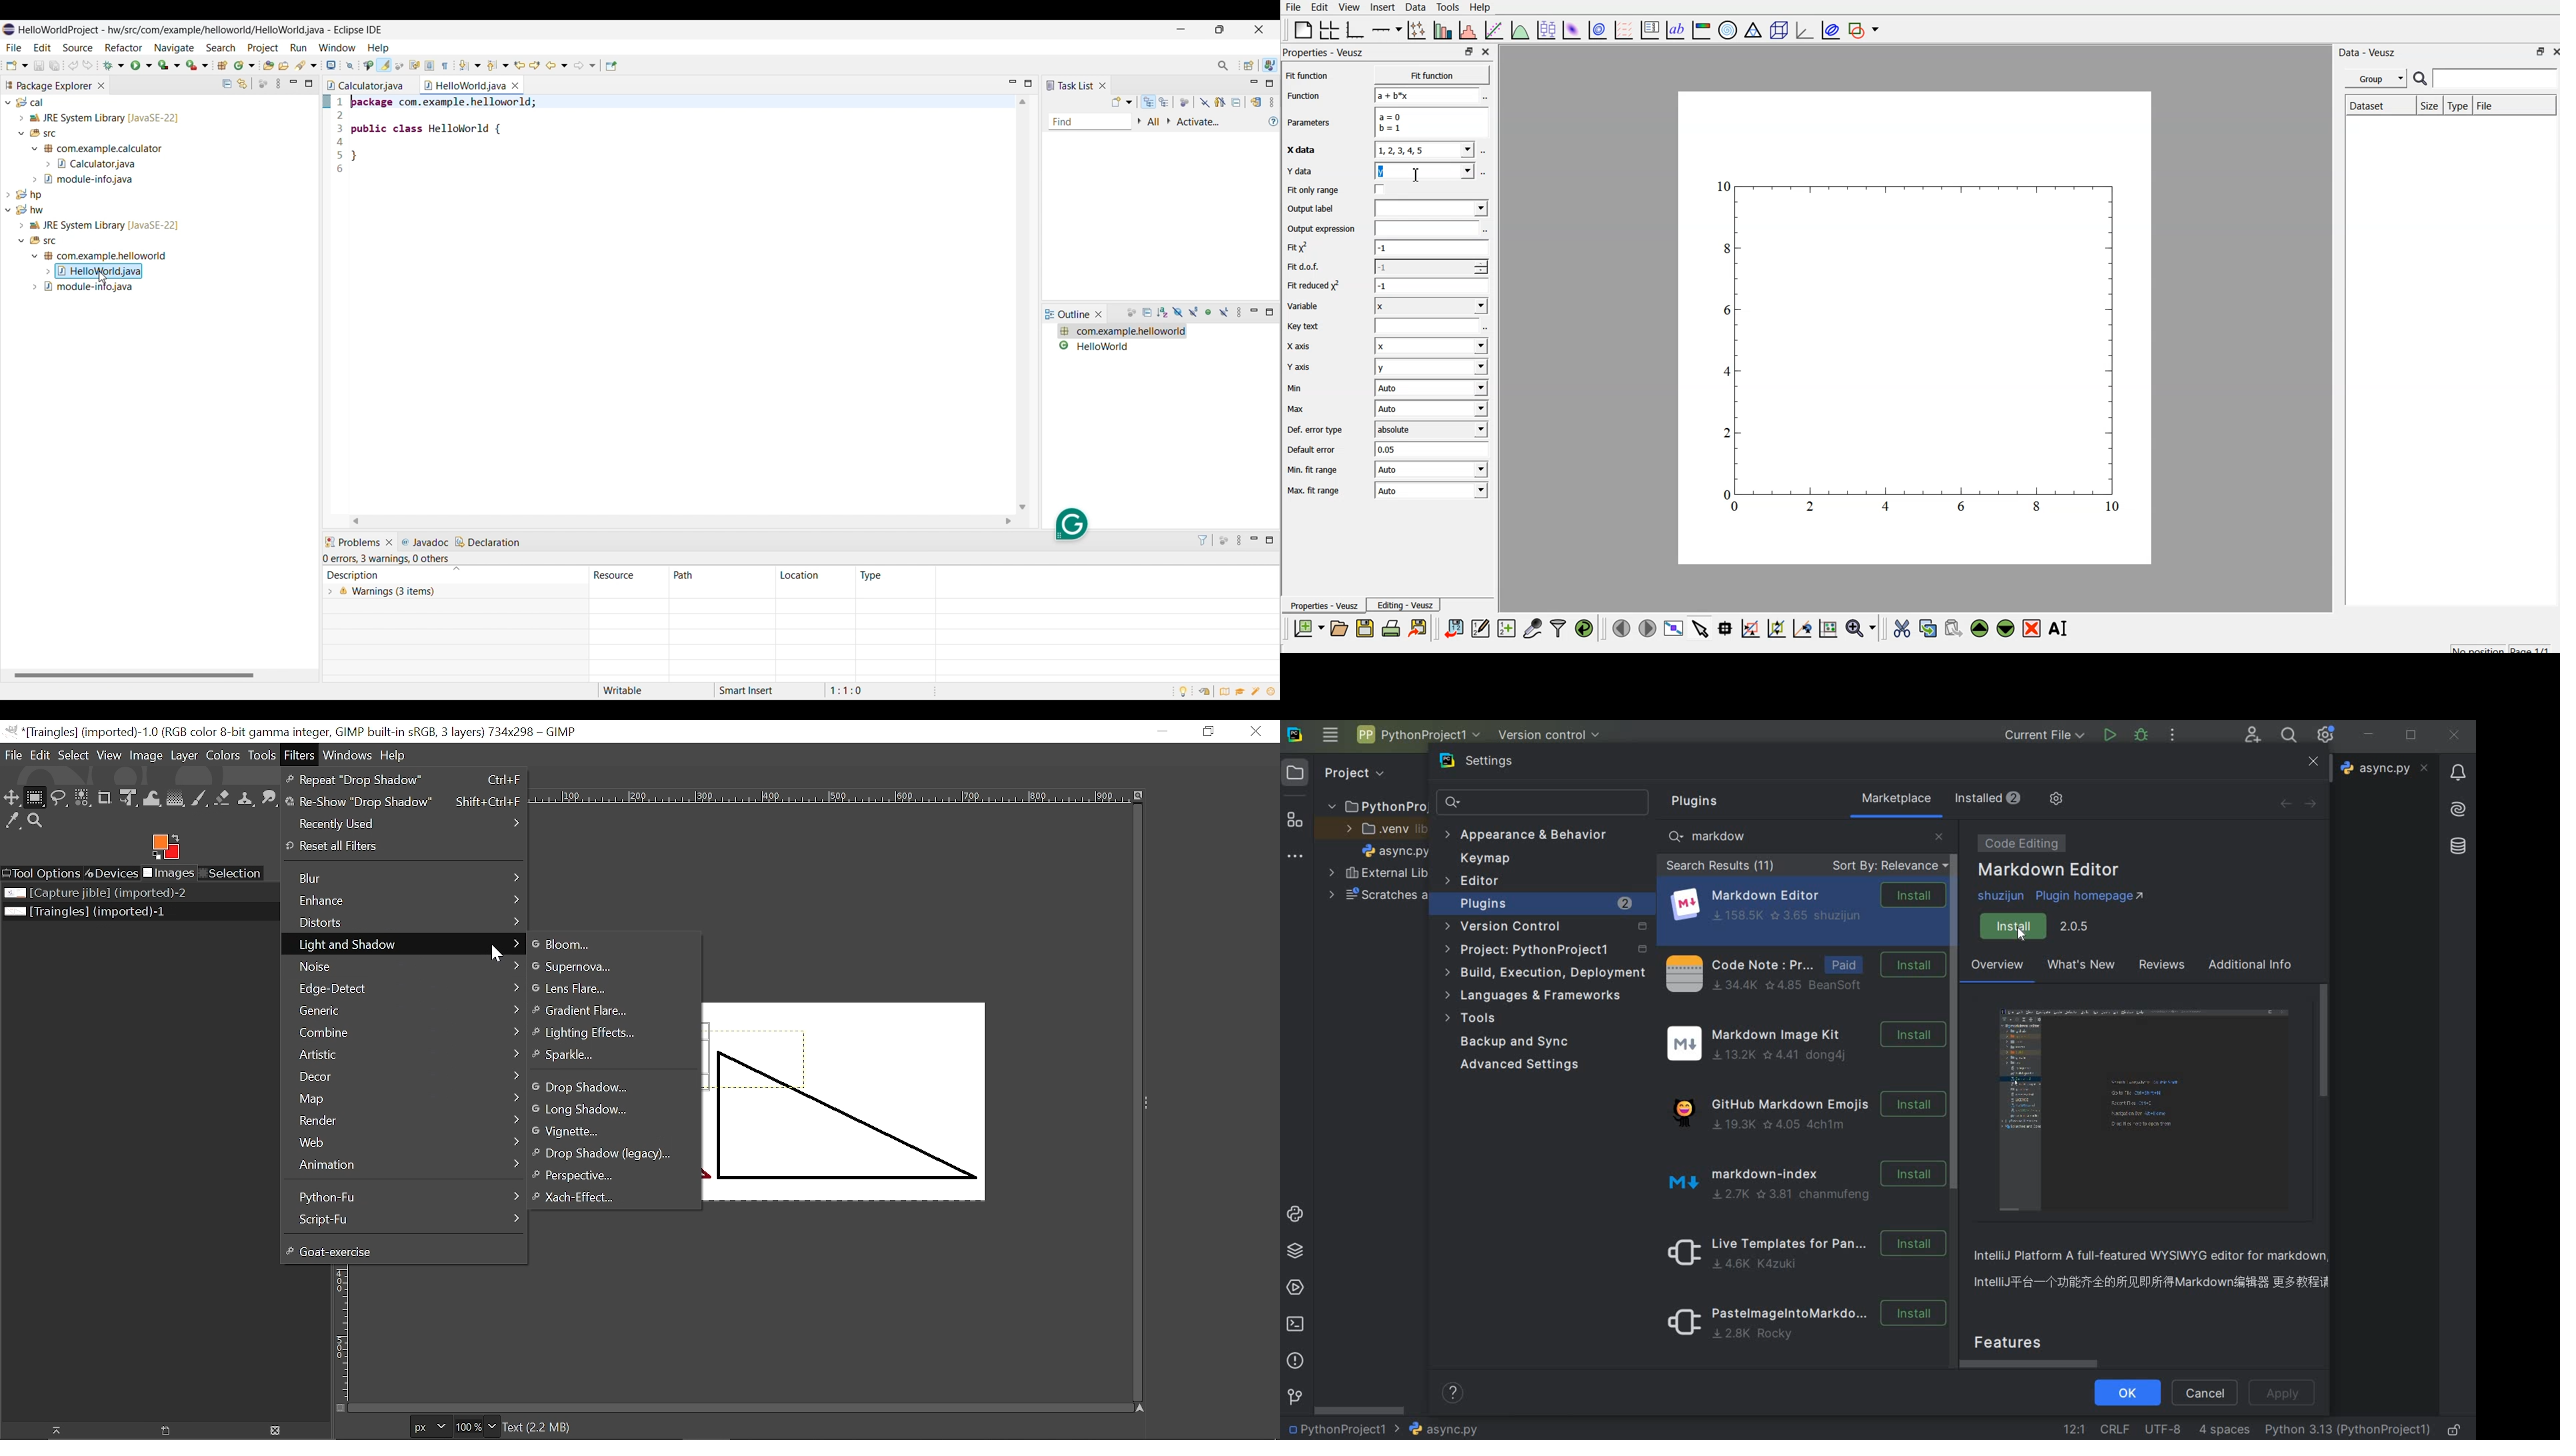 The image size is (2576, 1456). Describe the element at coordinates (157, 193) in the screenshot. I see `hp project` at that location.